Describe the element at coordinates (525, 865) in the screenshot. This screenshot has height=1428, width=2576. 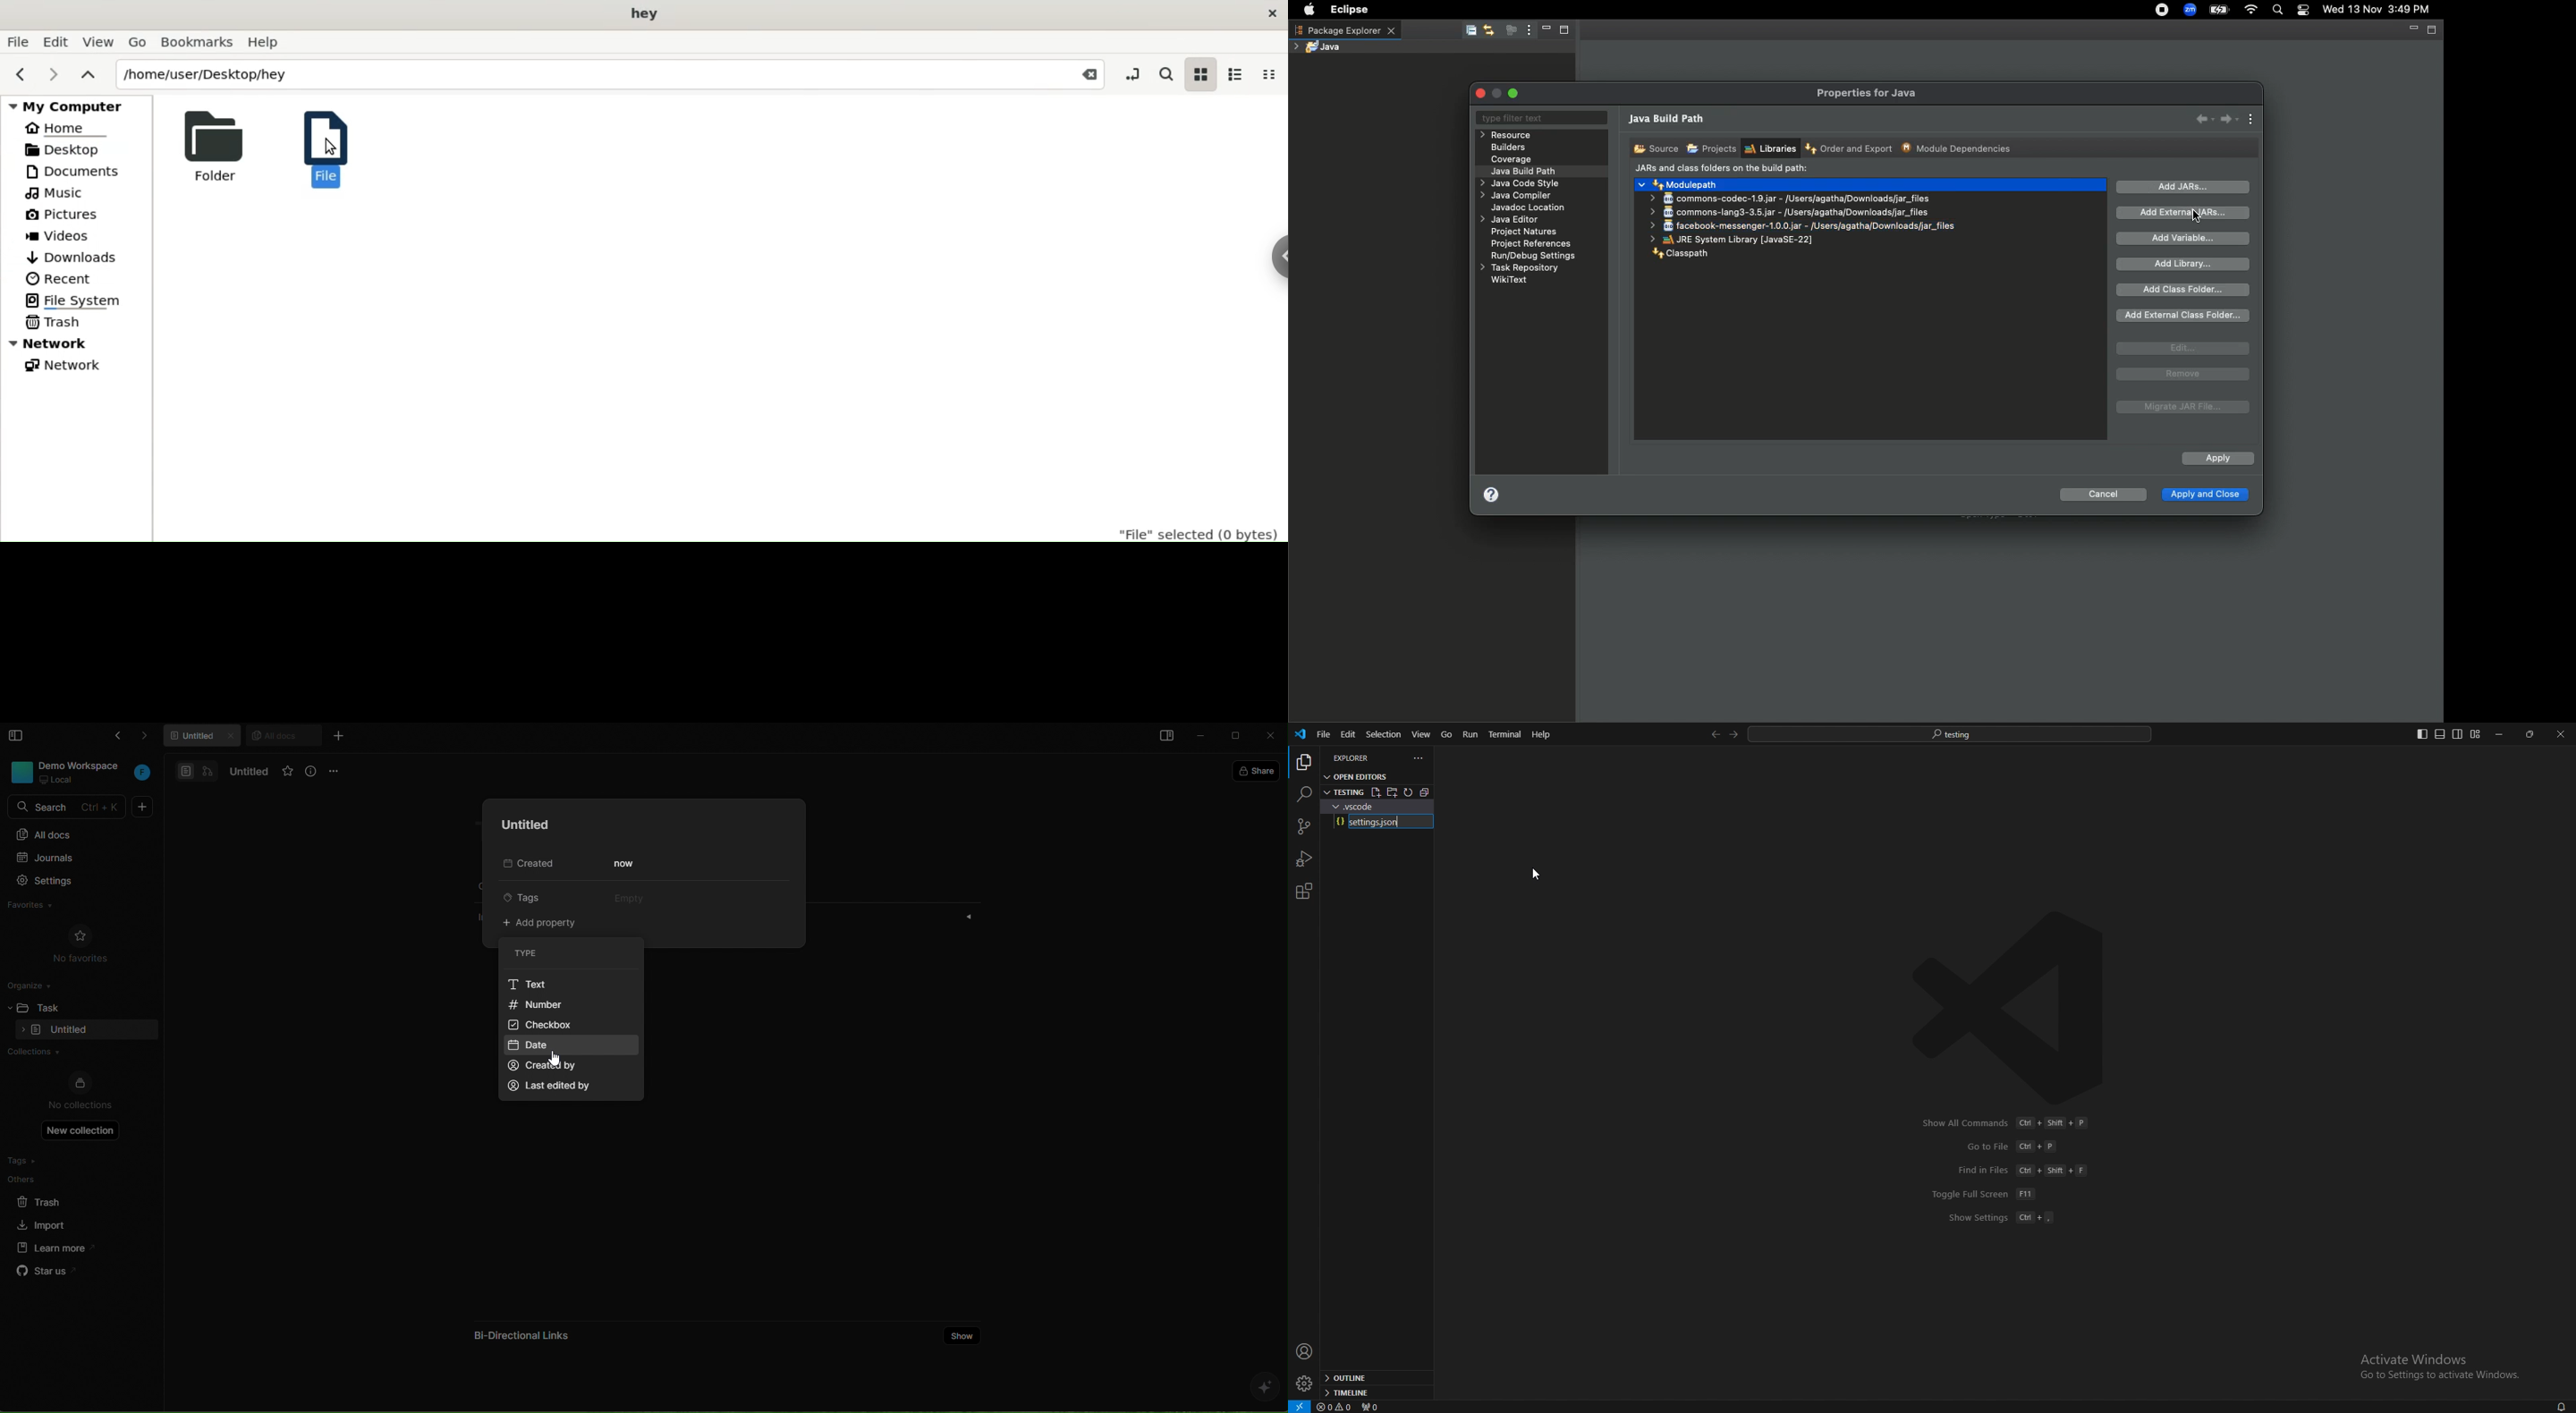
I see `Created` at that location.